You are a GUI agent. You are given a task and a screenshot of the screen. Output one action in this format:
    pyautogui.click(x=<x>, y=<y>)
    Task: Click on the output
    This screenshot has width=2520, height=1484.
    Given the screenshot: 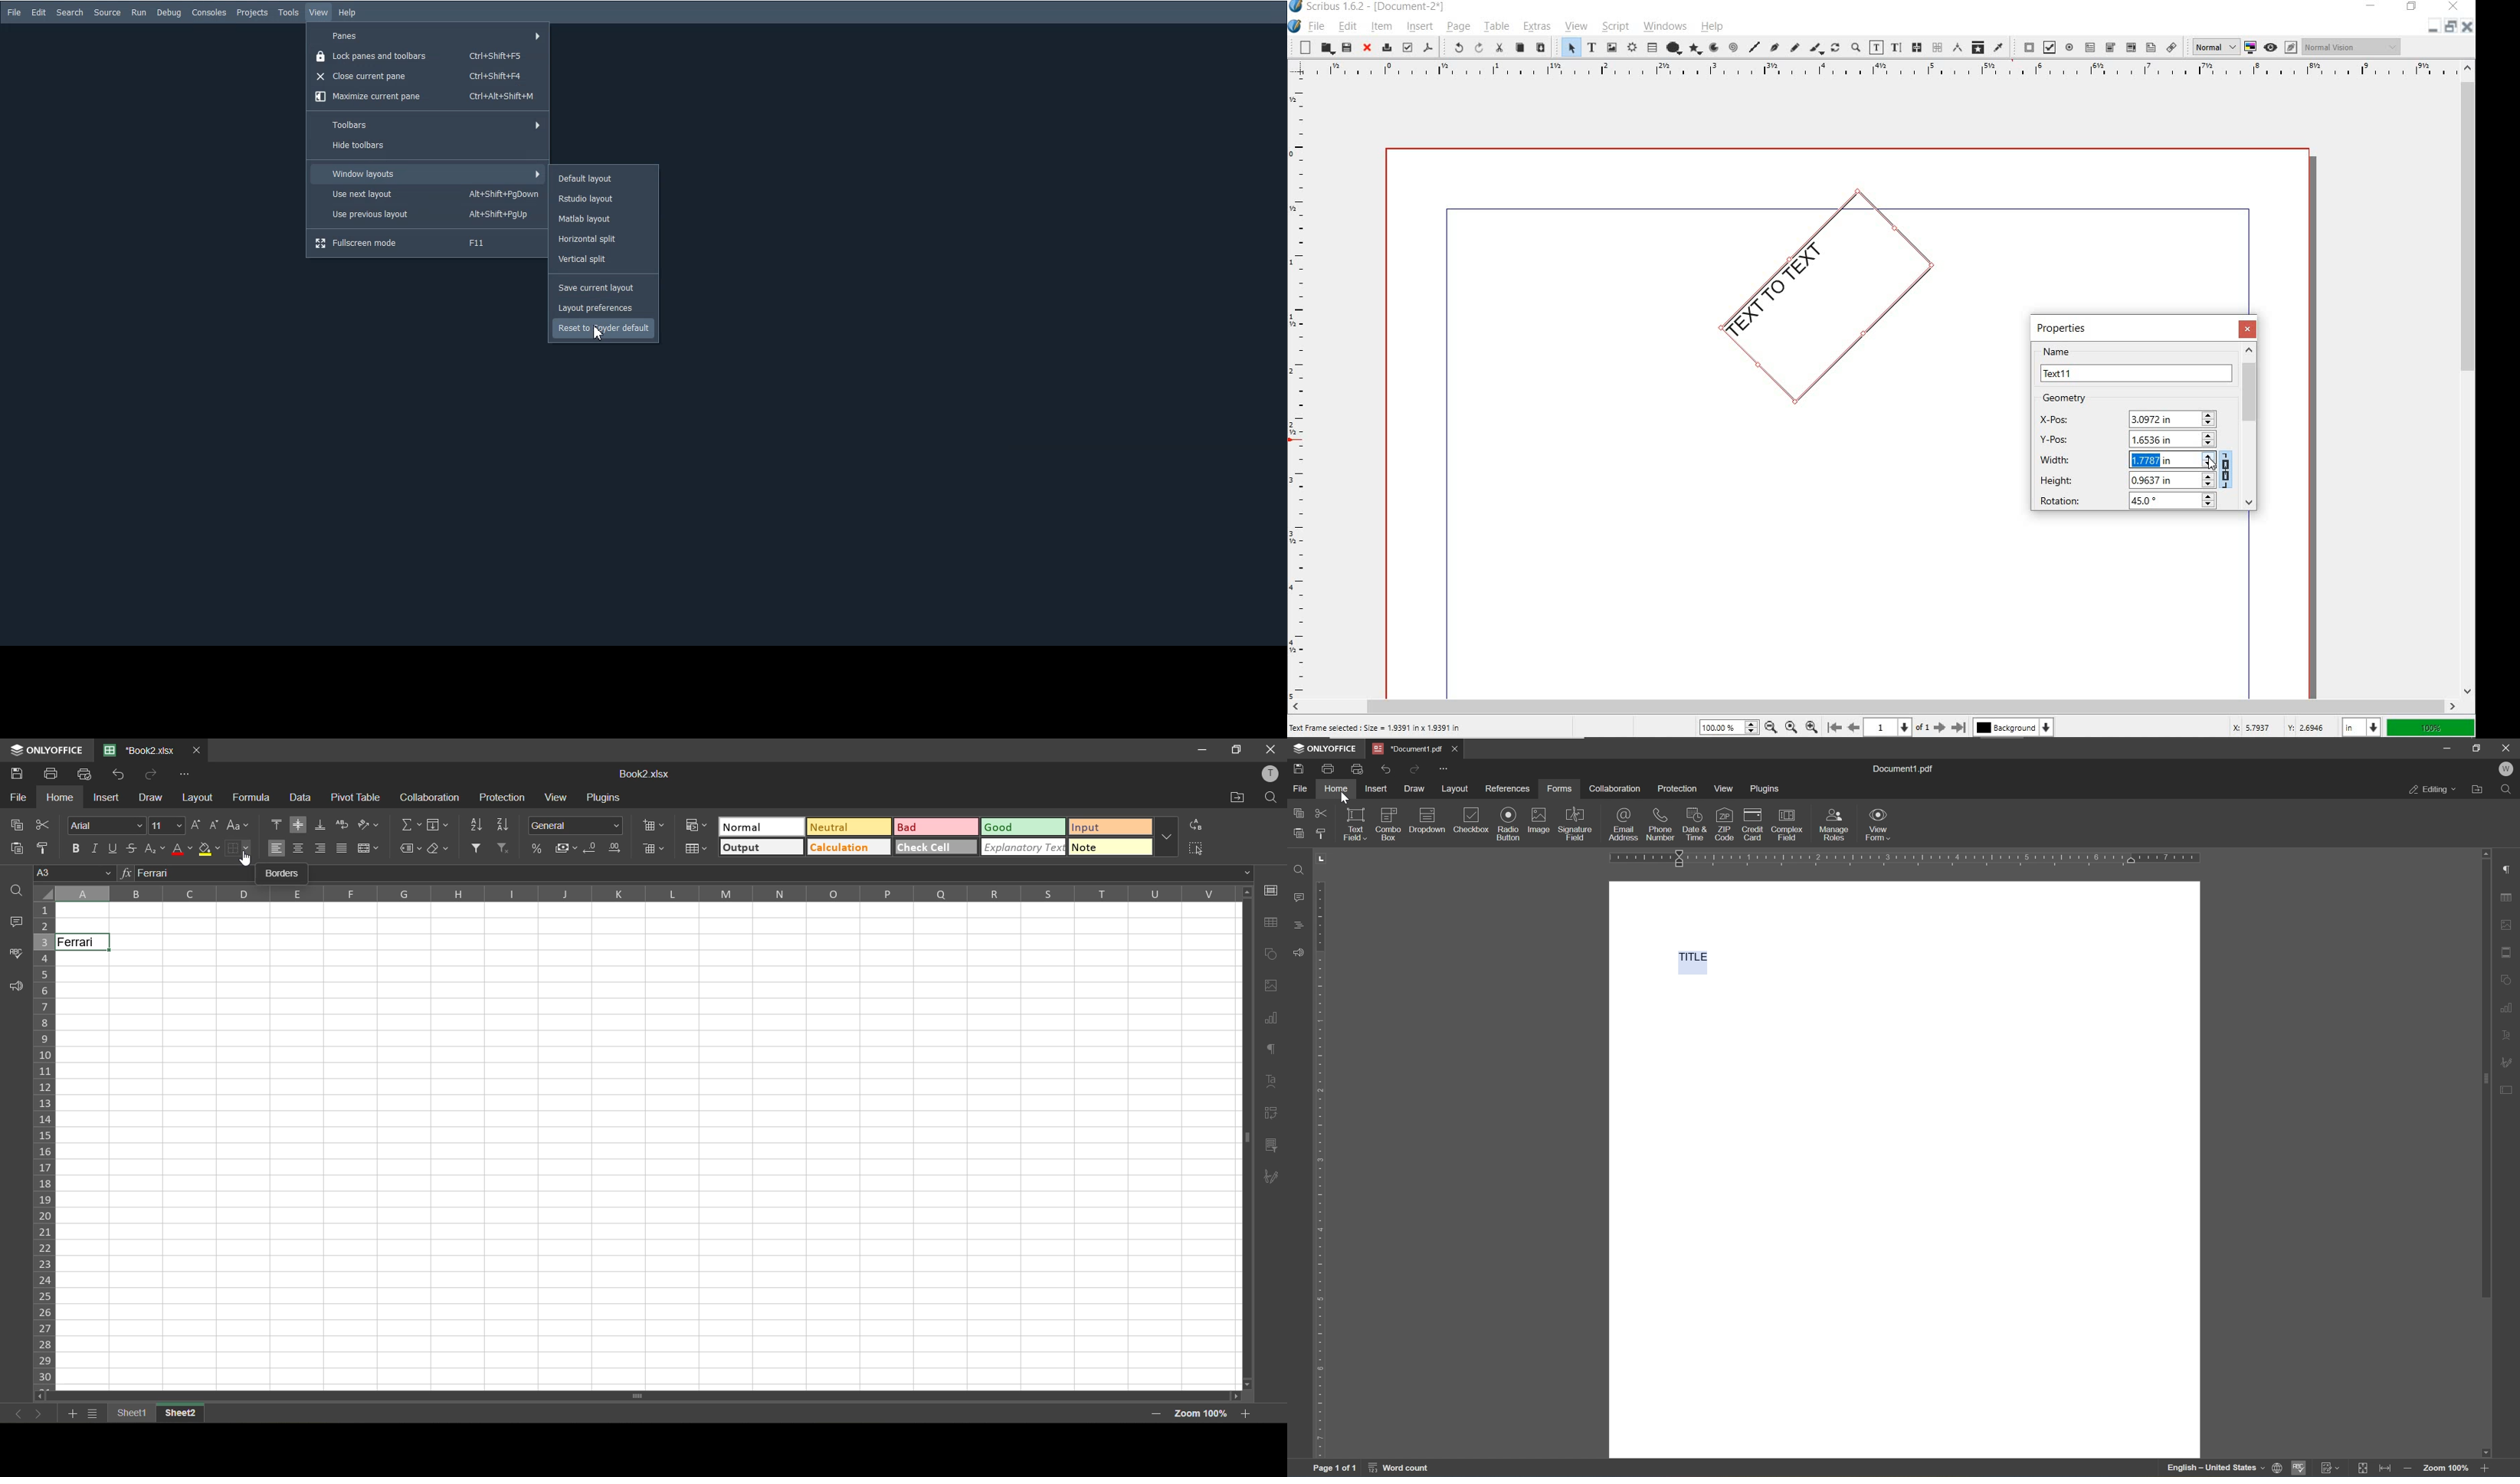 What is the action you would take?
    pyautogui.click(x=764, y=848)
    